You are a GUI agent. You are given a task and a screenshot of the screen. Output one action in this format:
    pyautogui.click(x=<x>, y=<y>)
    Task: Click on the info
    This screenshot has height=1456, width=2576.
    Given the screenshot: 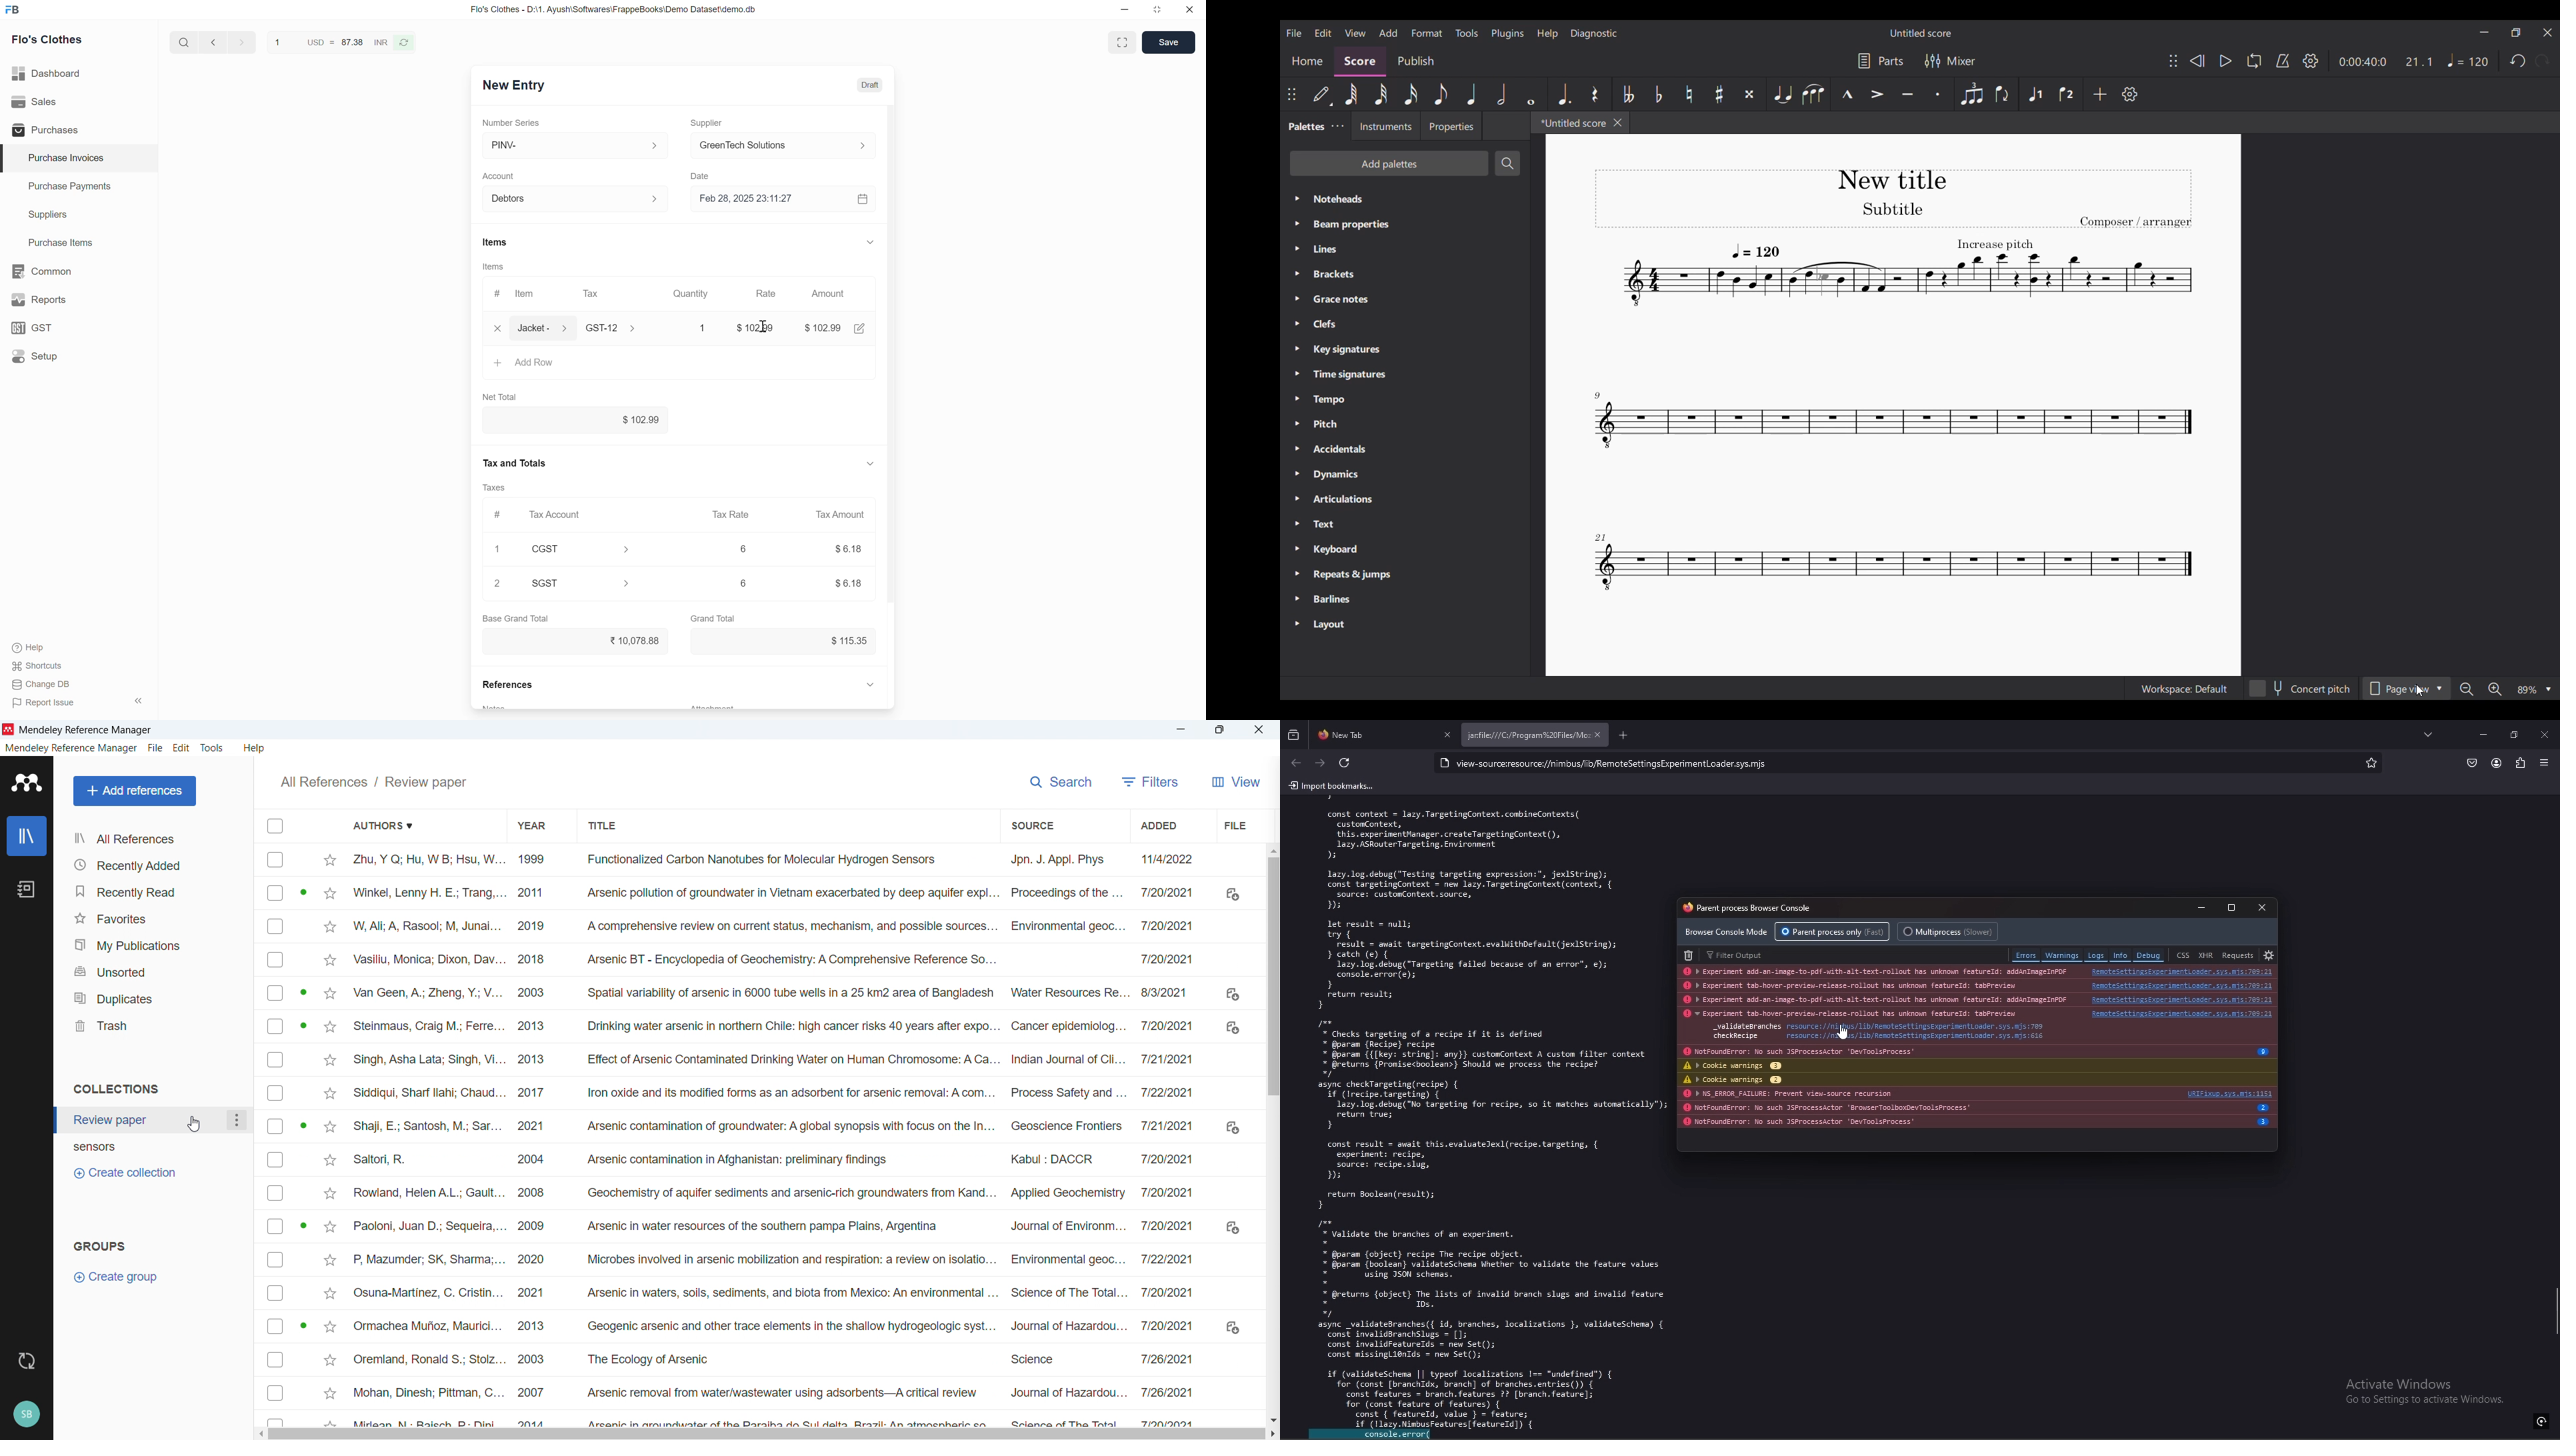 What is the action you would take?
    pyautogui.click(x=2262, y=1121)
    